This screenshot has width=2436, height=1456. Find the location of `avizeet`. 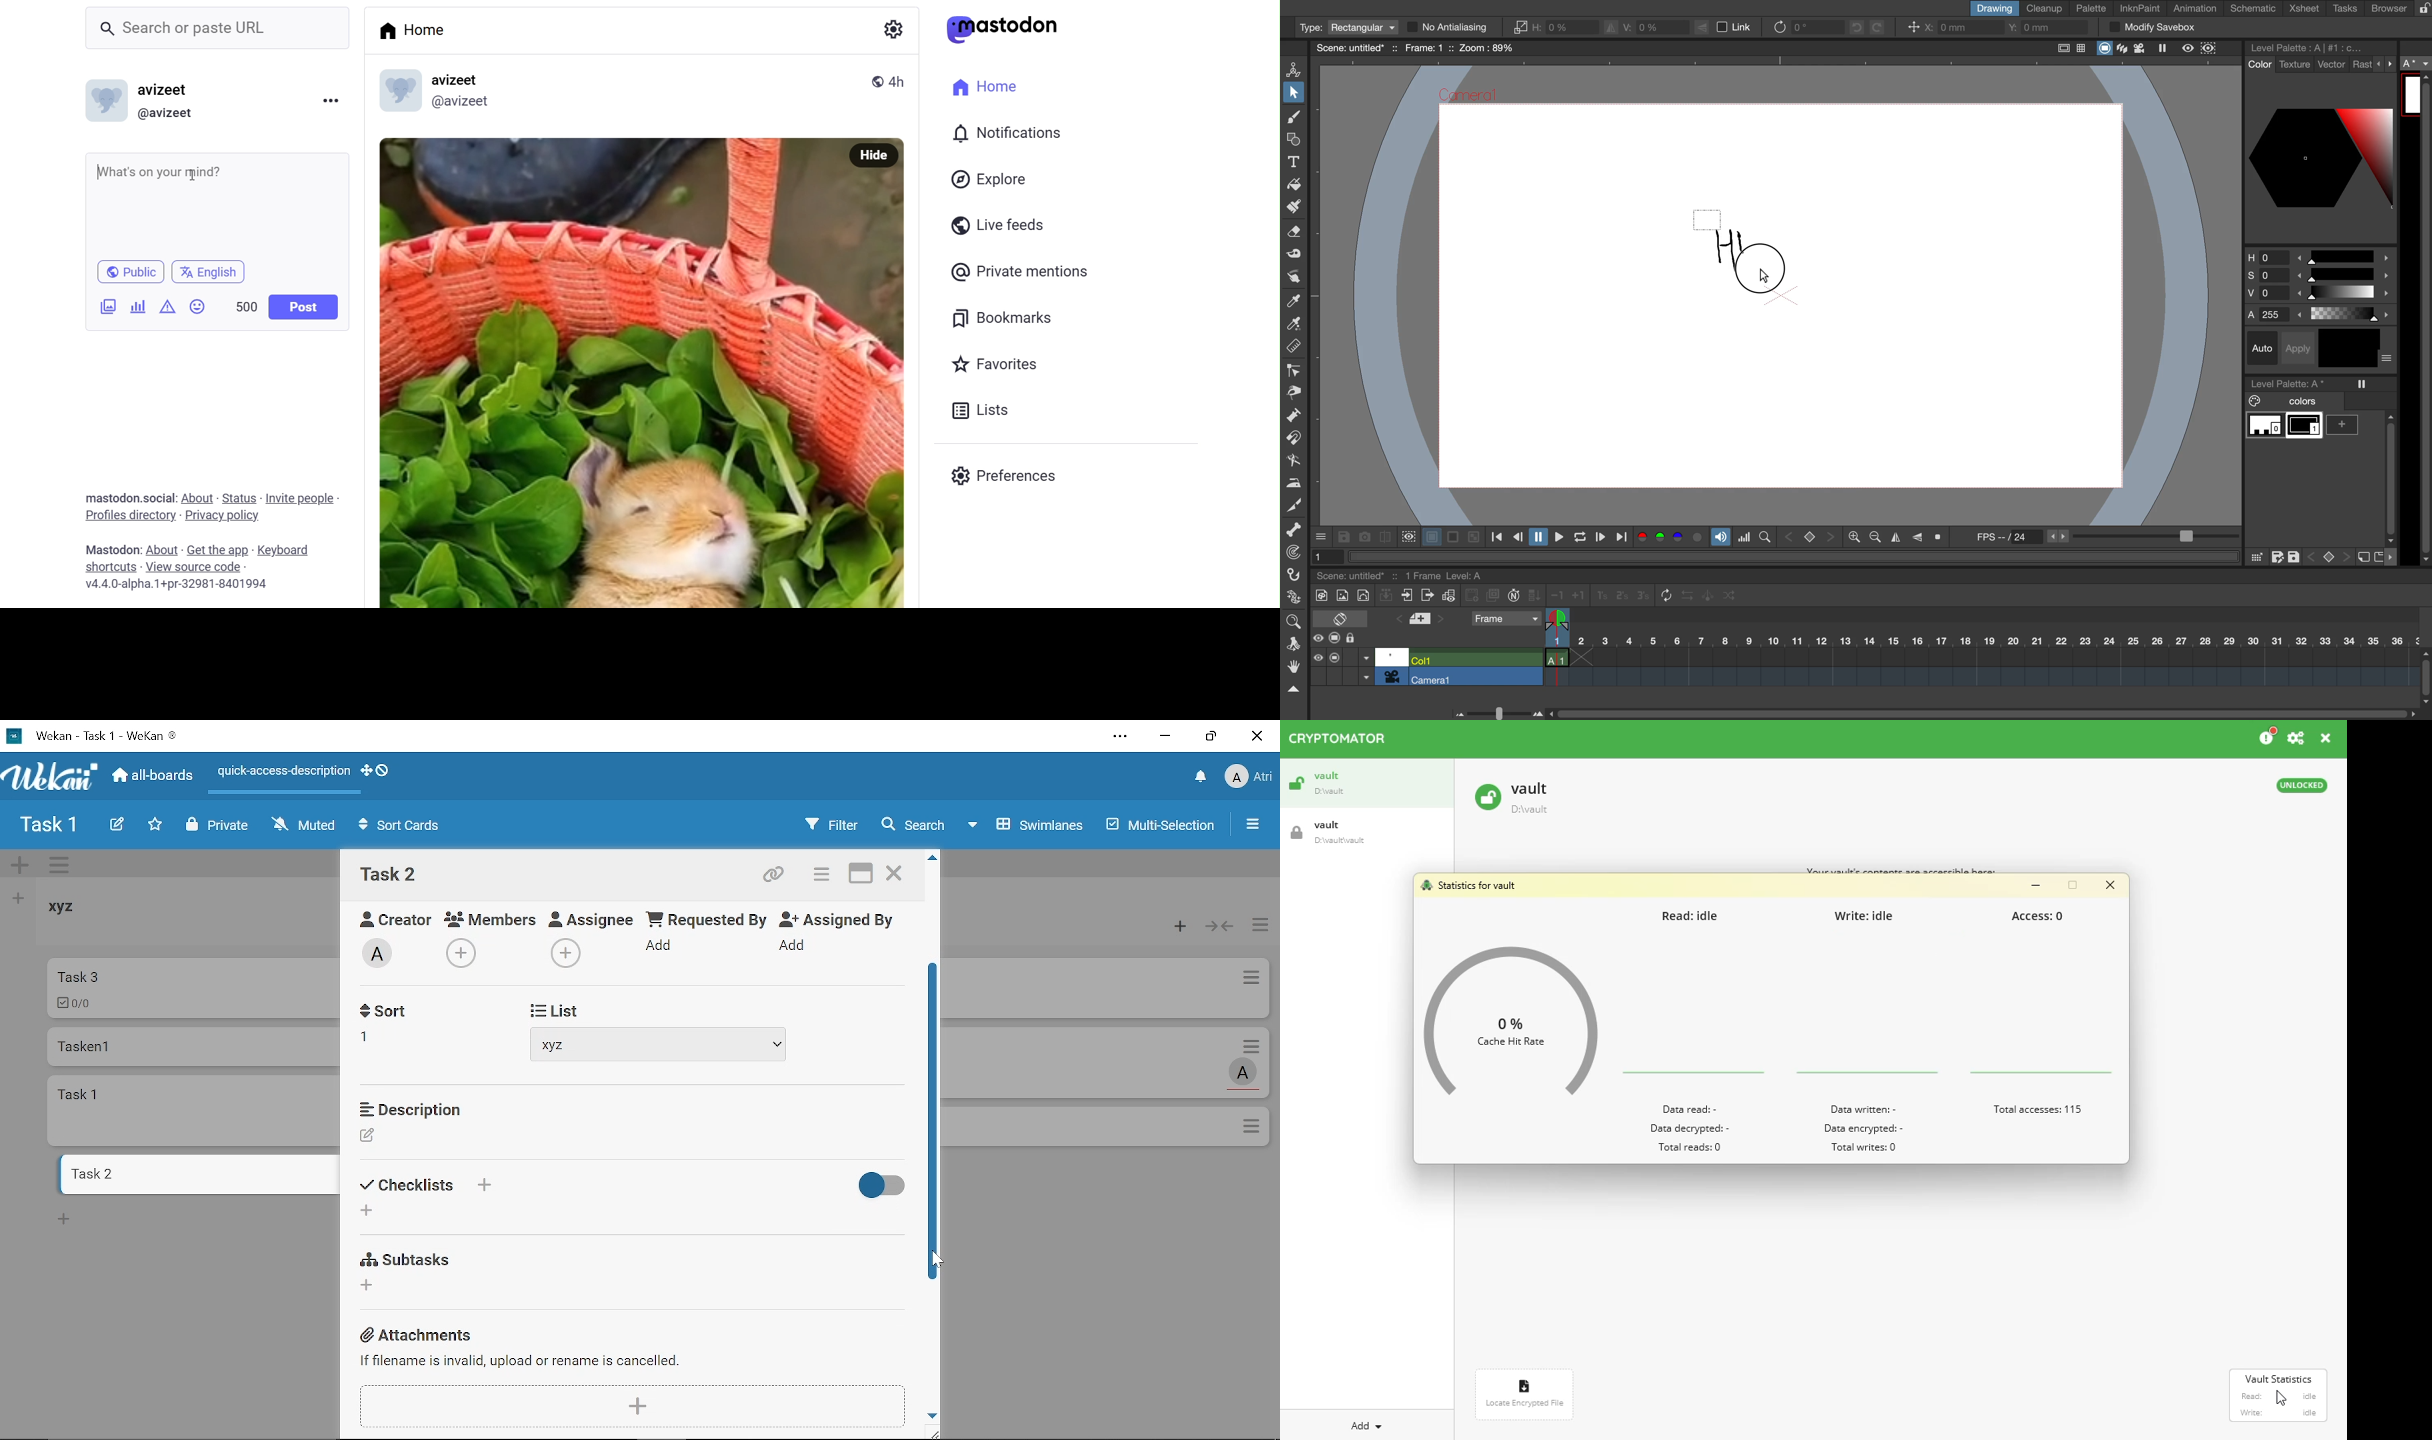

avizeet is located at coordinates (174, 92).